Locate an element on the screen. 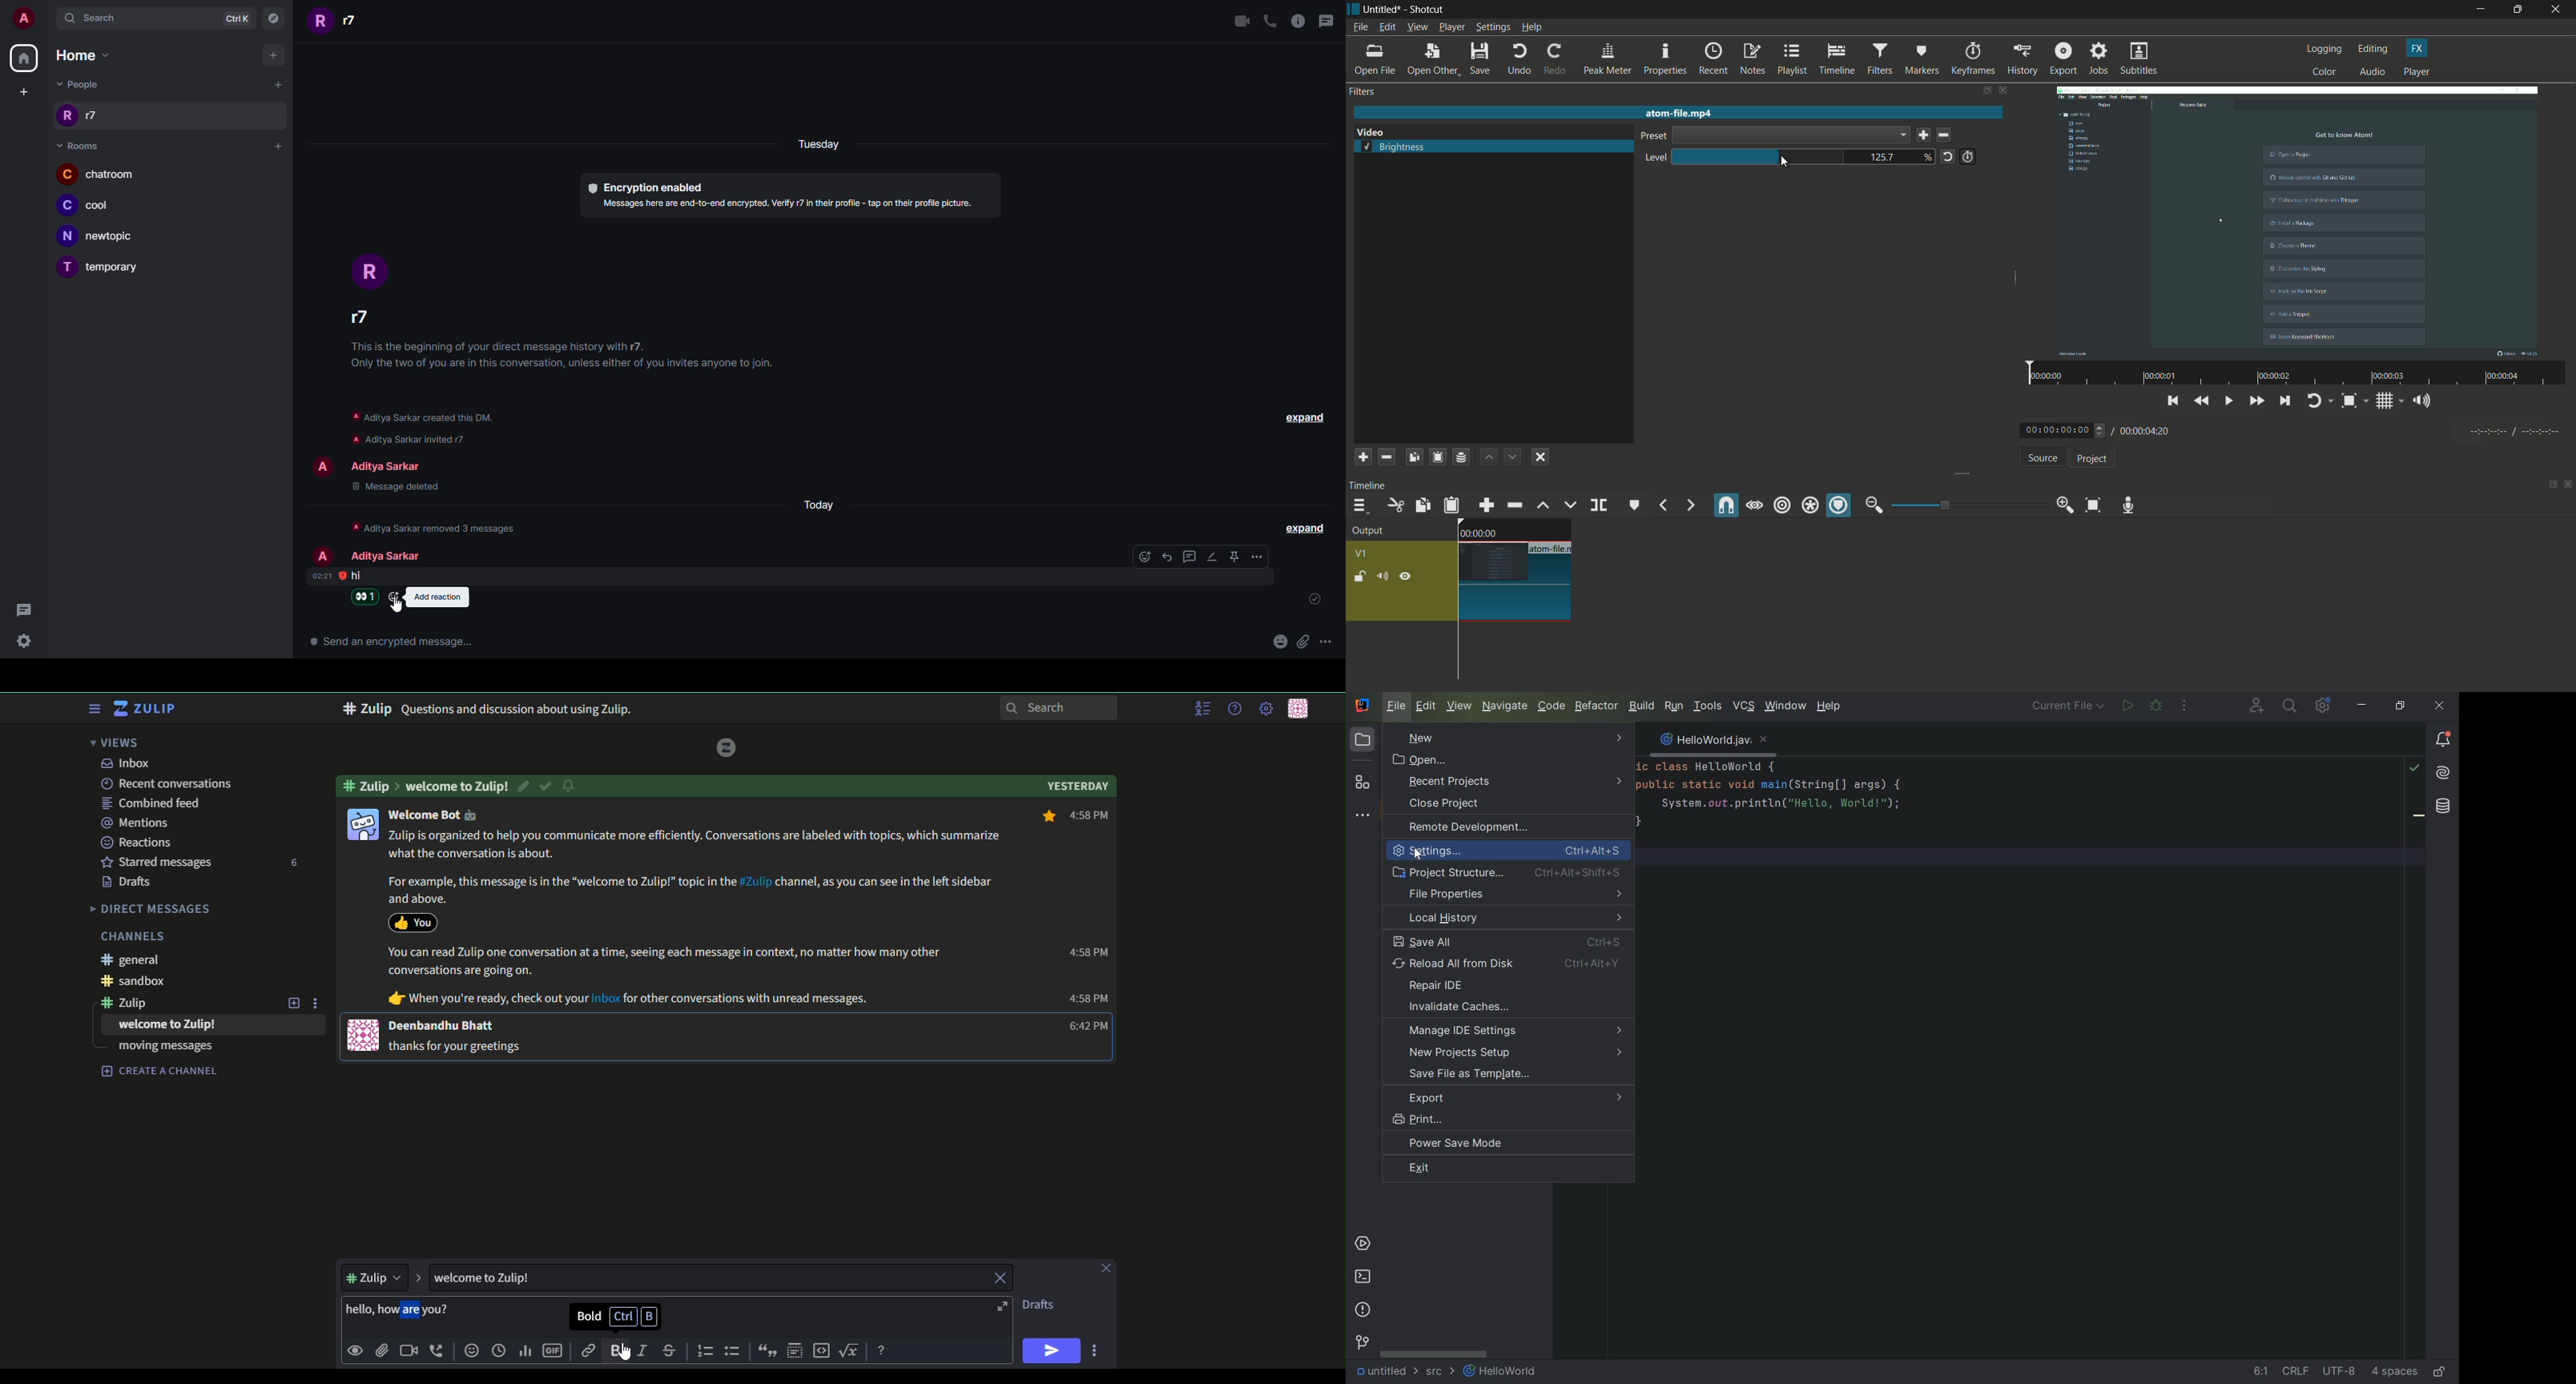 This screenshot has height=1400, width=2576. logo is located at coordinates (727, 747).